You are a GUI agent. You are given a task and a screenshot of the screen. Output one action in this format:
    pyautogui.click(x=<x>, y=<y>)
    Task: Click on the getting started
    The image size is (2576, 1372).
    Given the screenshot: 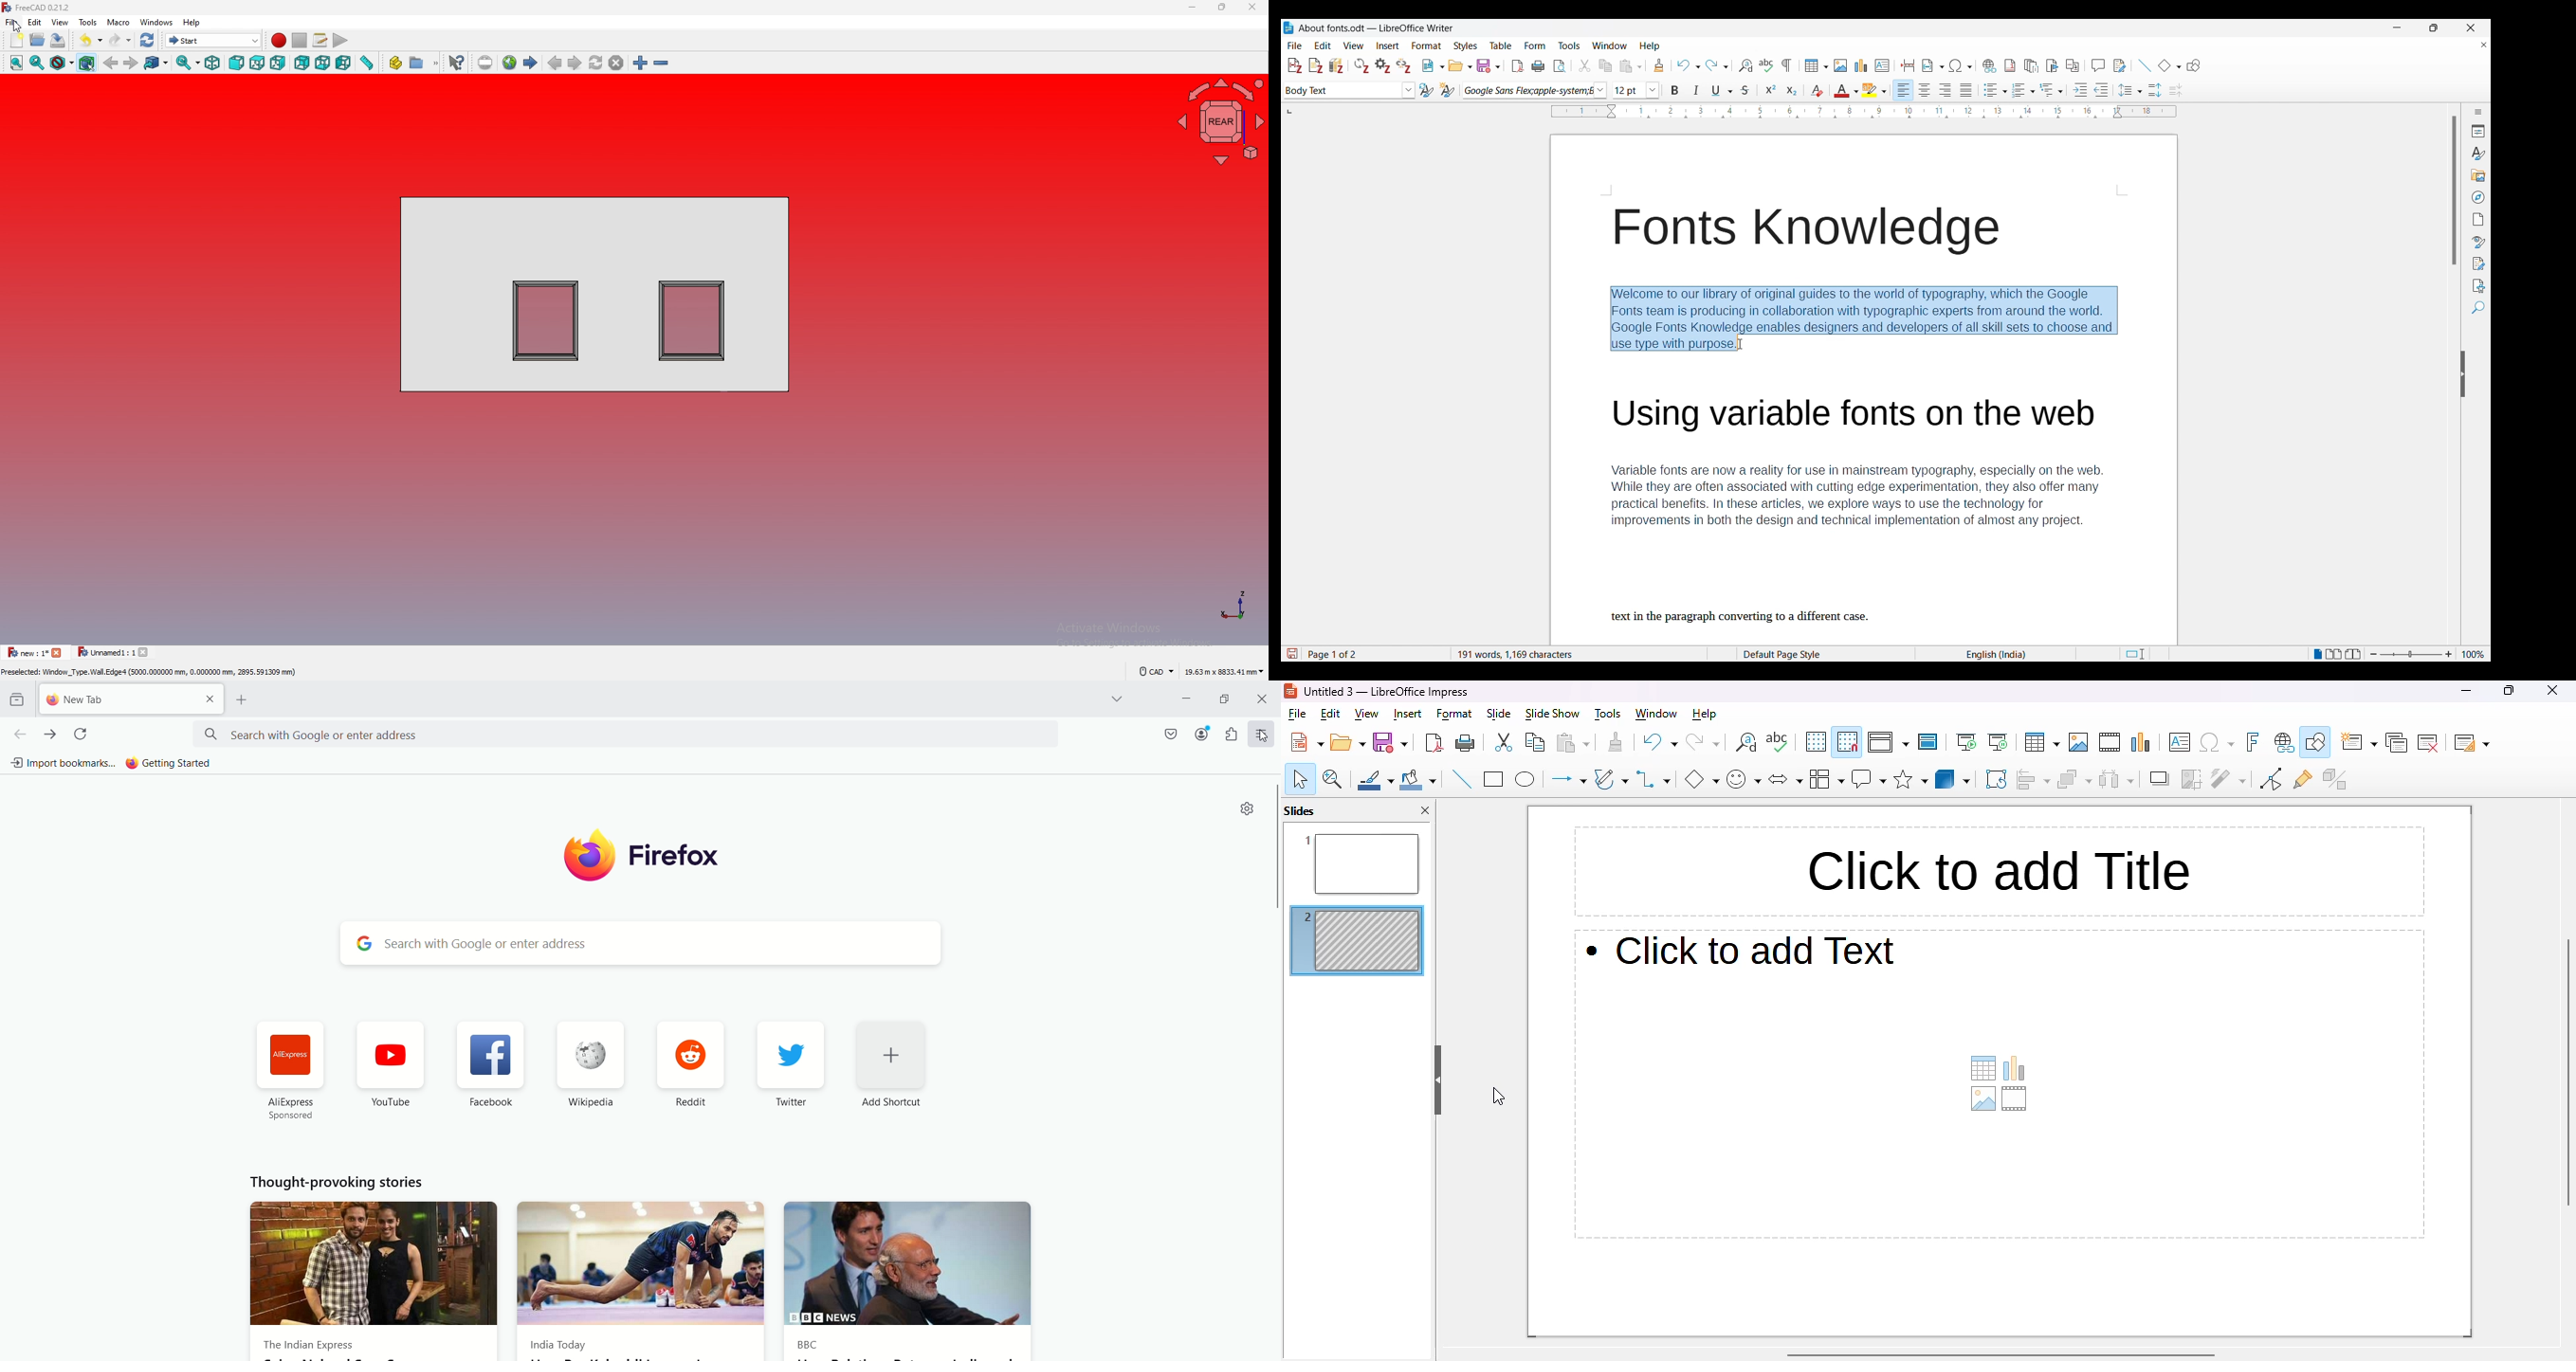 What is the action you would take?
    pyautogui.click(x=171, y=761)
    